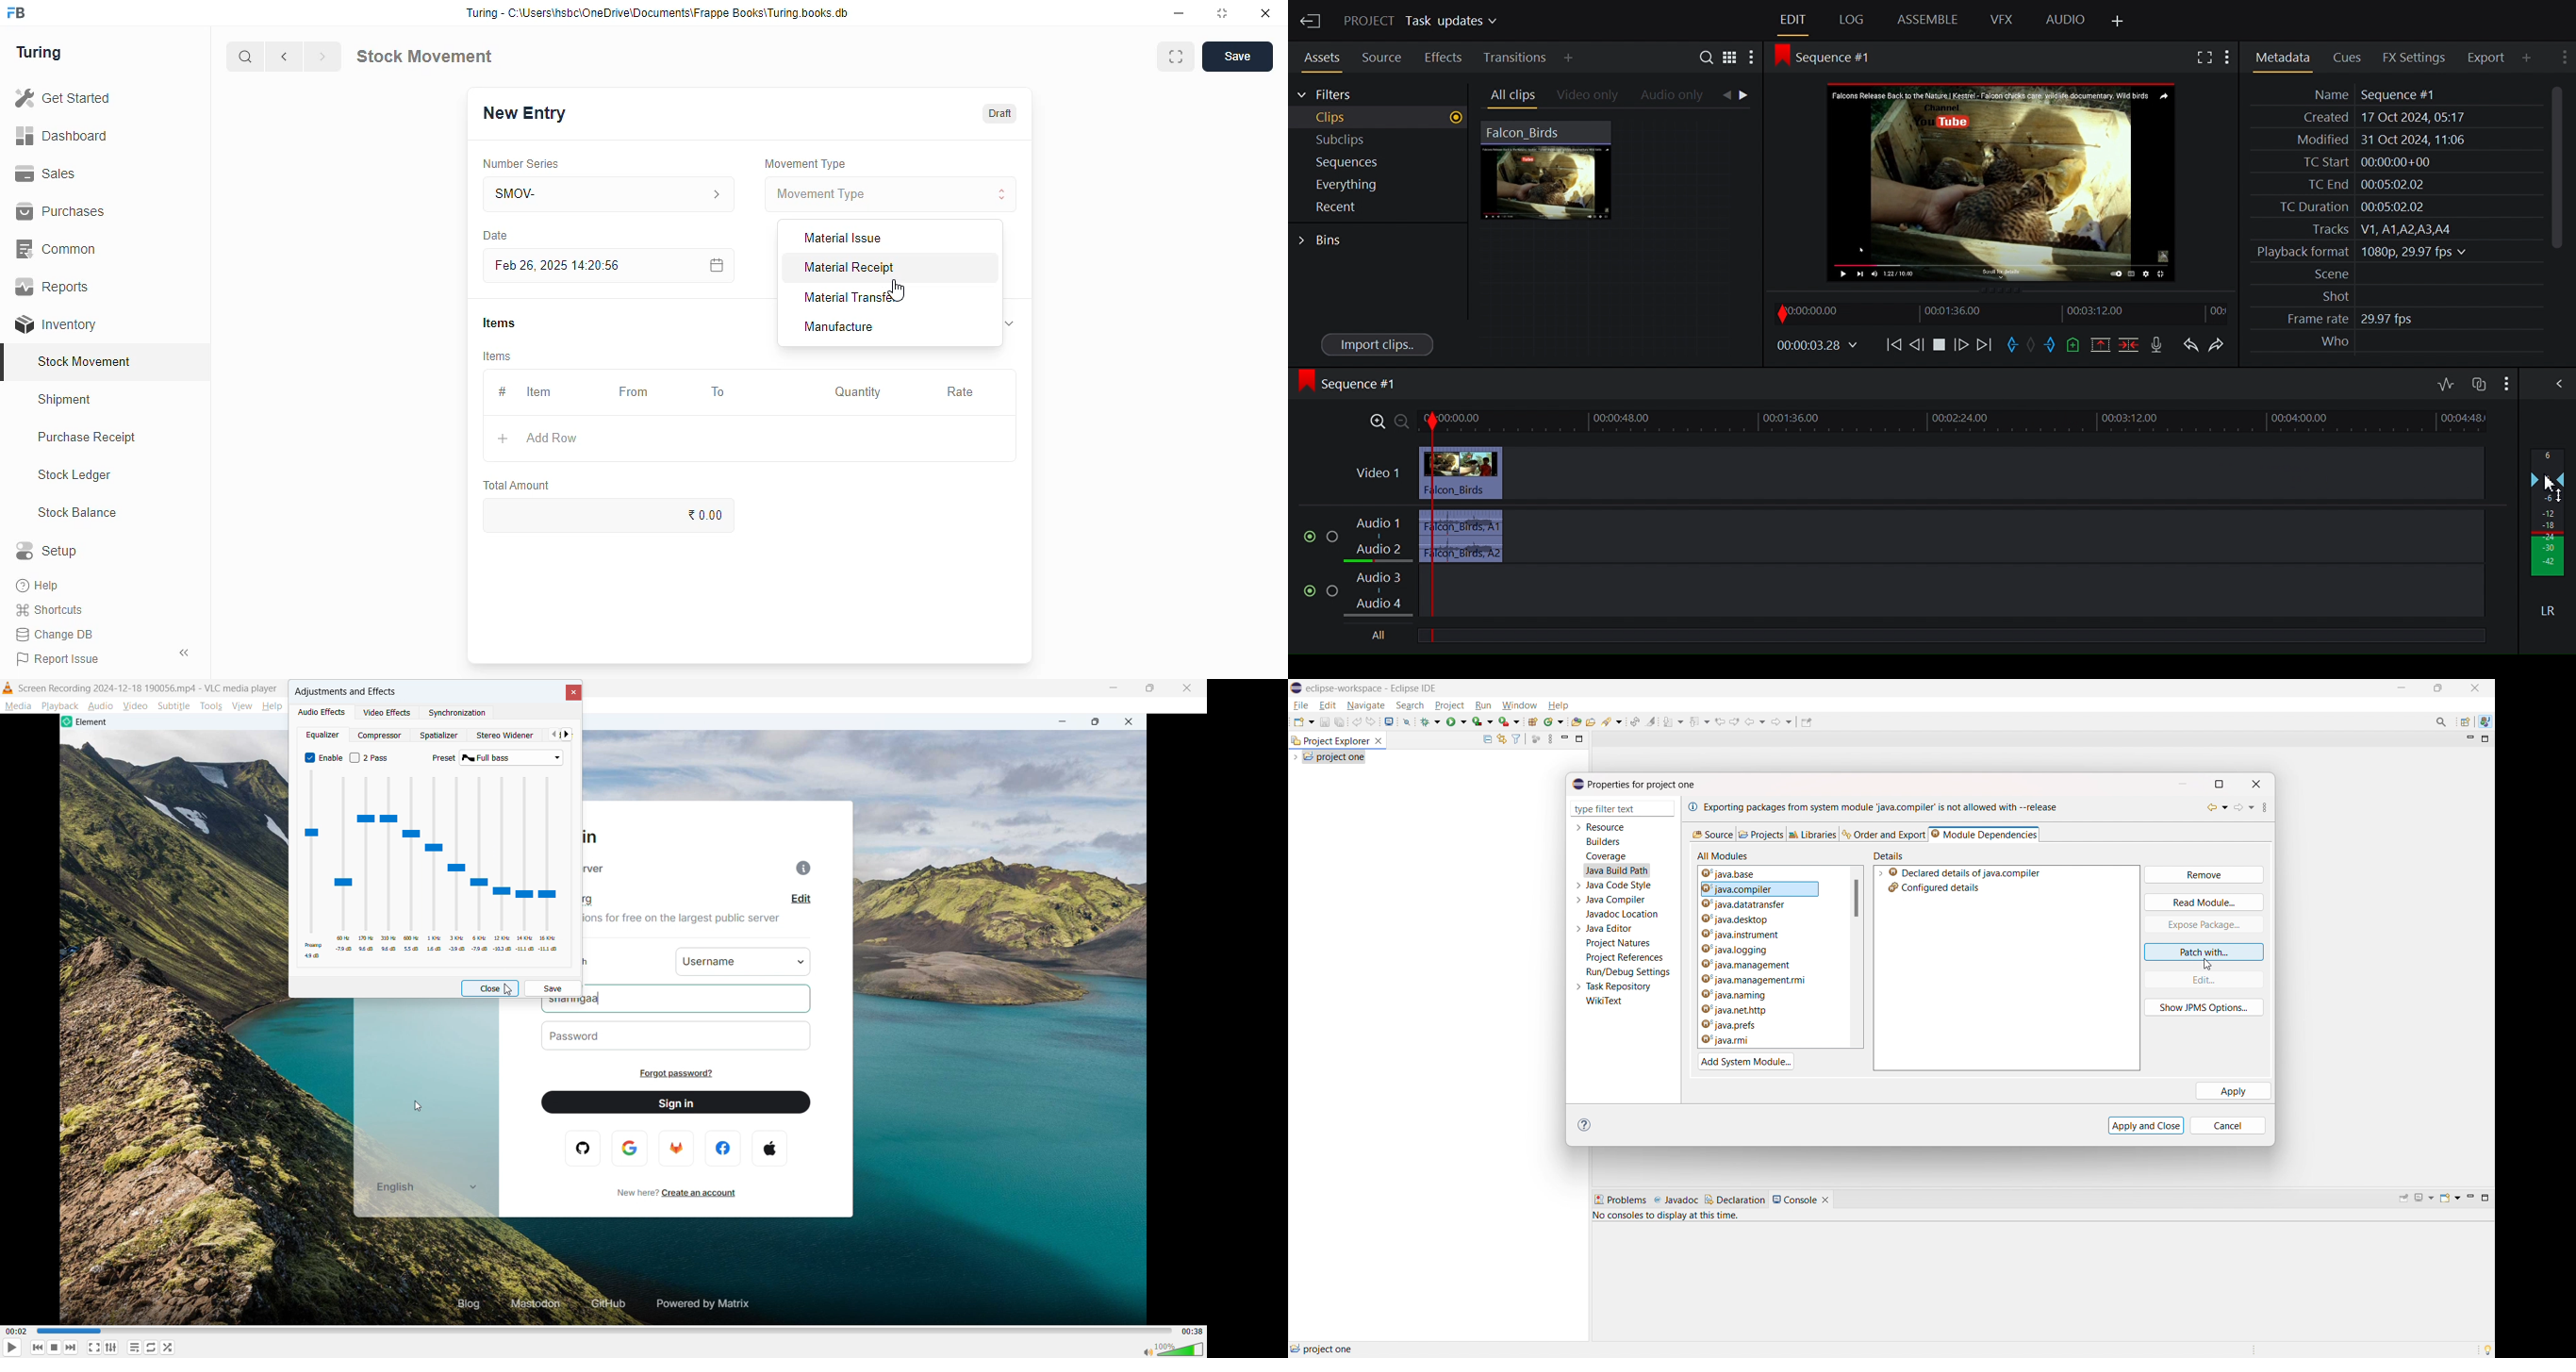  Describe the element at coordinates (54, 286) in the screenshot. I see `reports` at that location.